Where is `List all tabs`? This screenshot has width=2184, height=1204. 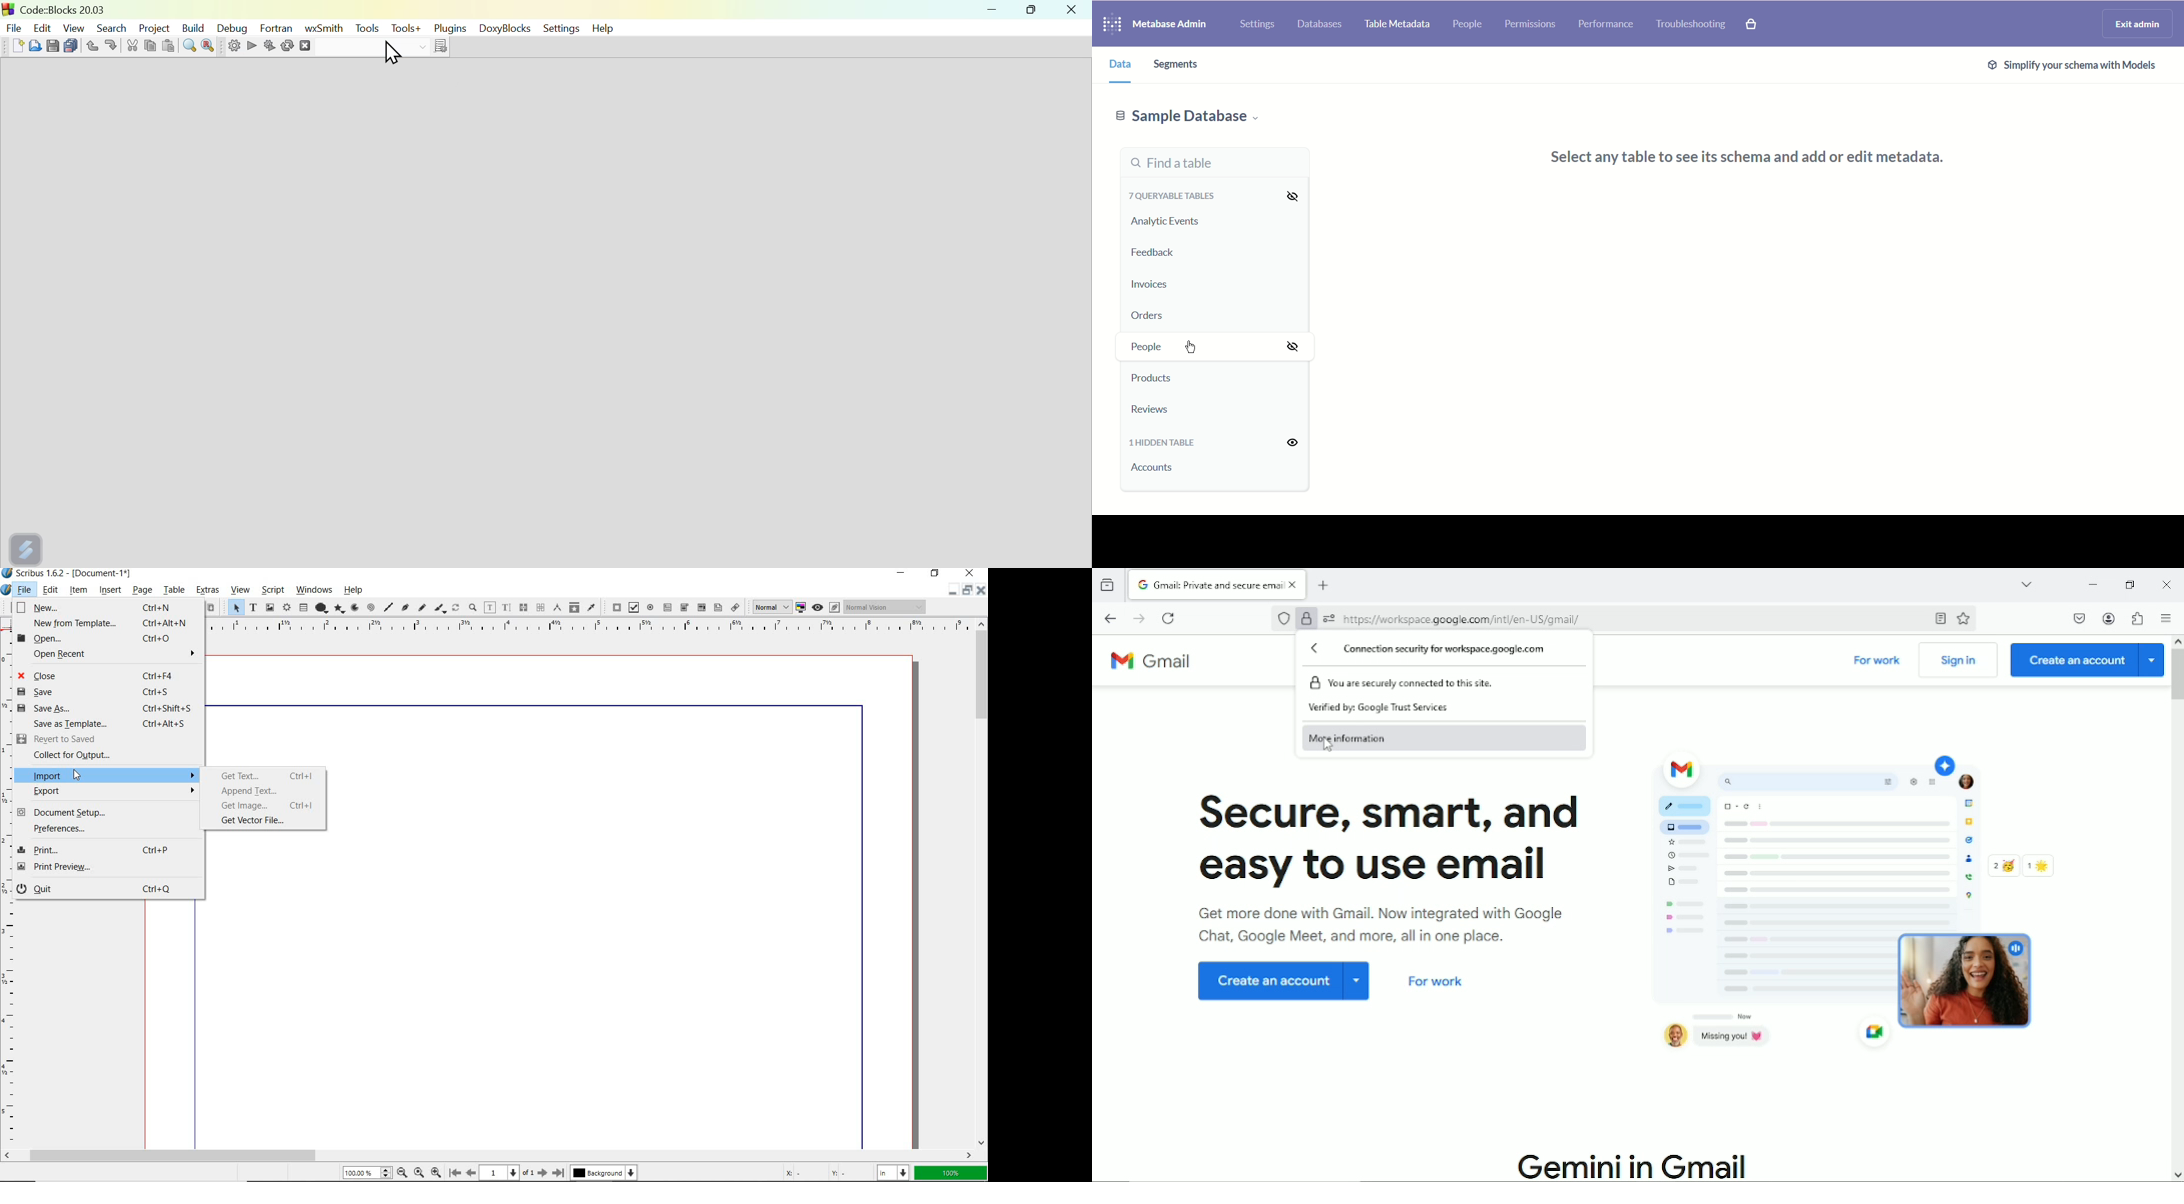
List all tabs is located at coordinates (2023, 583).